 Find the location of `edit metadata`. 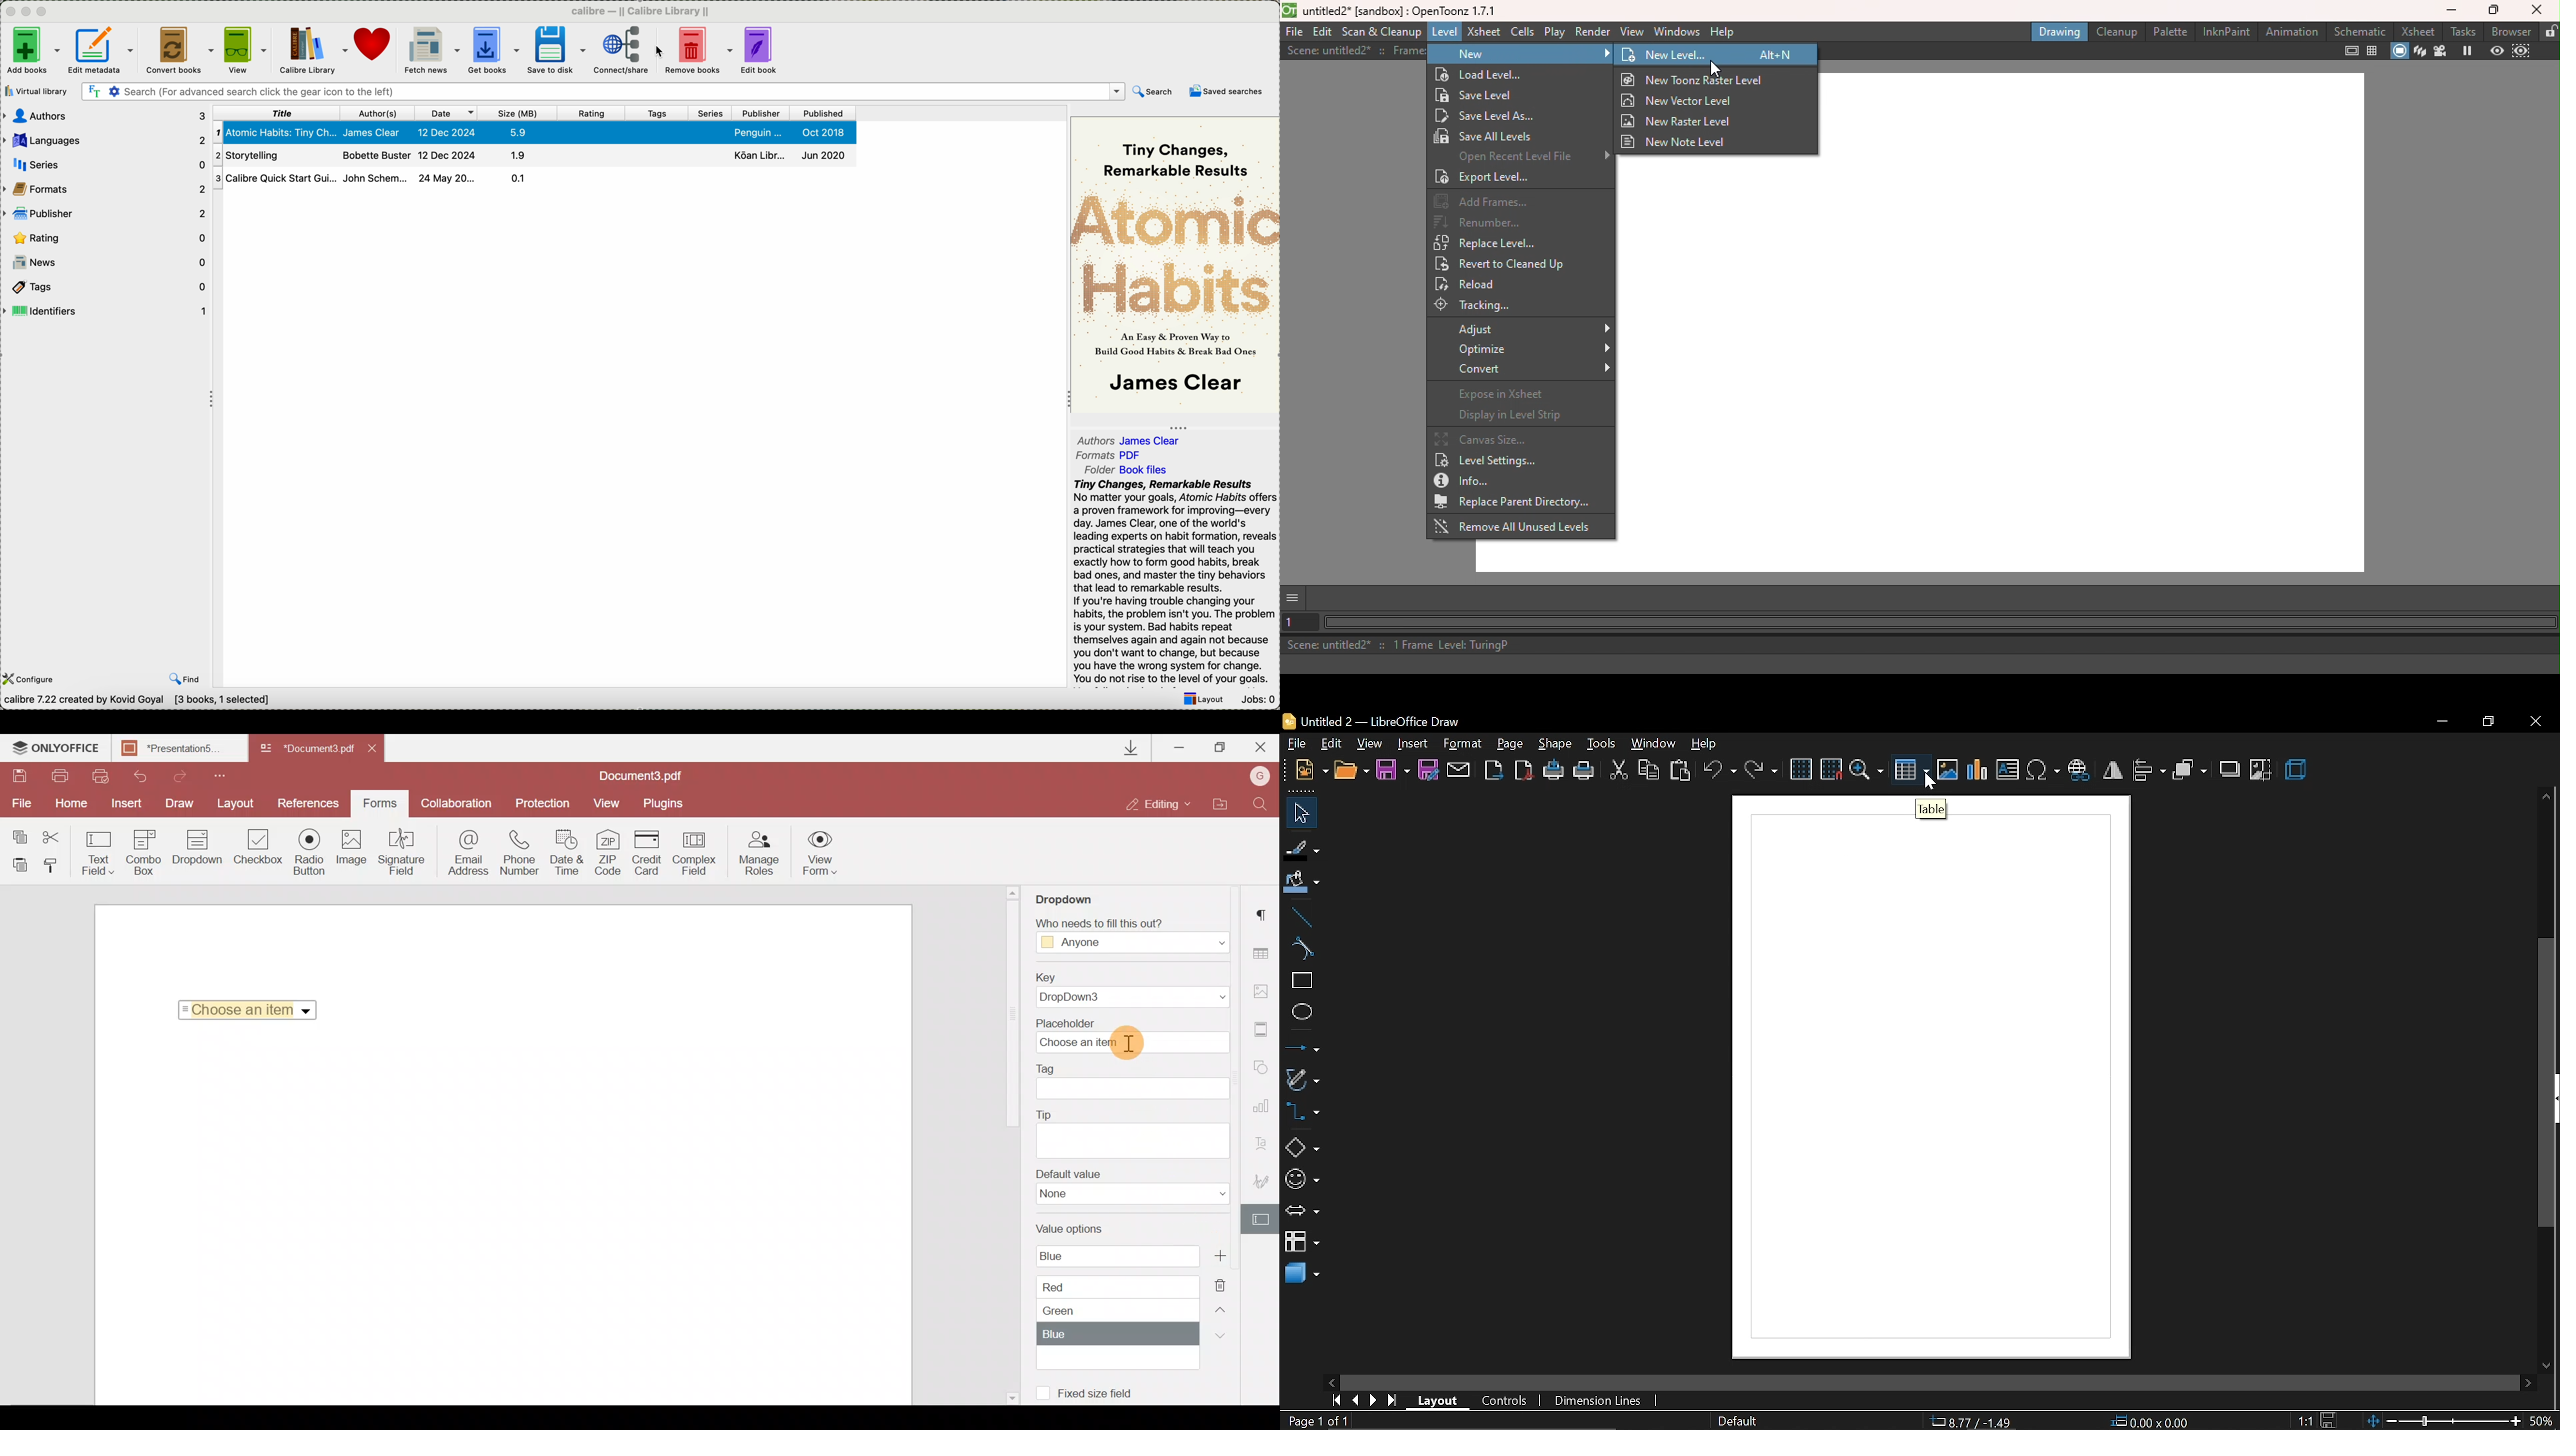

edit metadata is located at coordinates (103, 52).